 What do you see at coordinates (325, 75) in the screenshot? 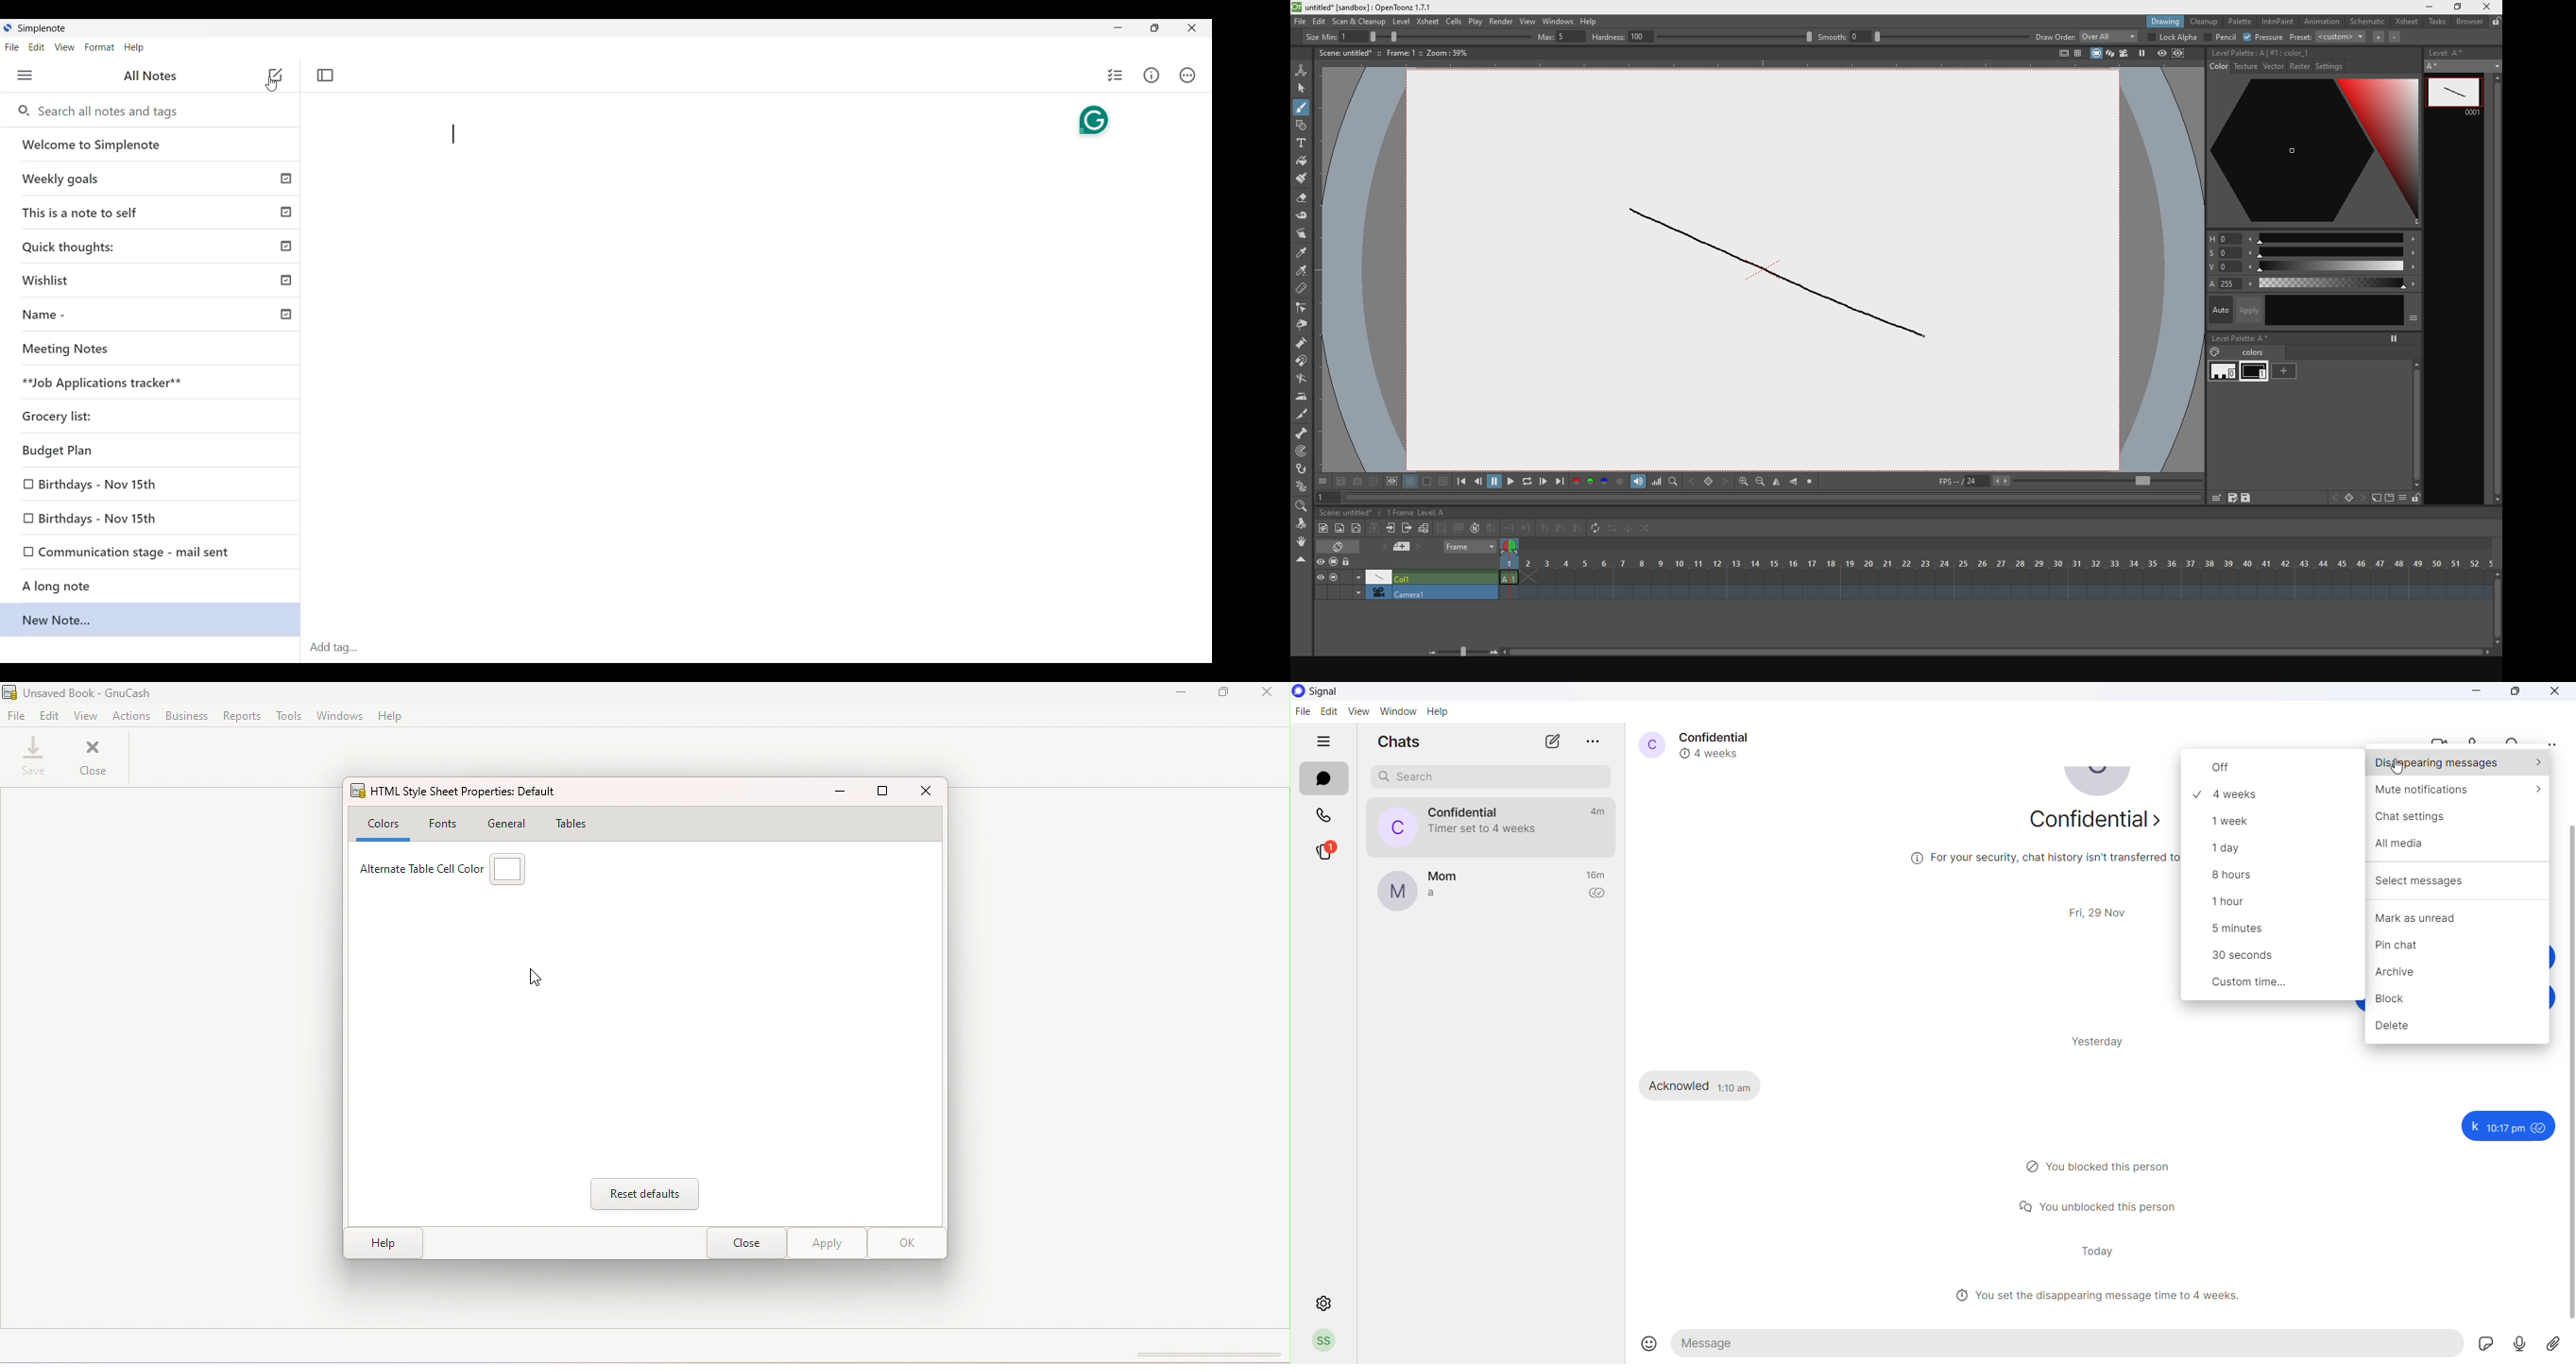
I see `Toggle focus mode` at bounding box center [325, 75].